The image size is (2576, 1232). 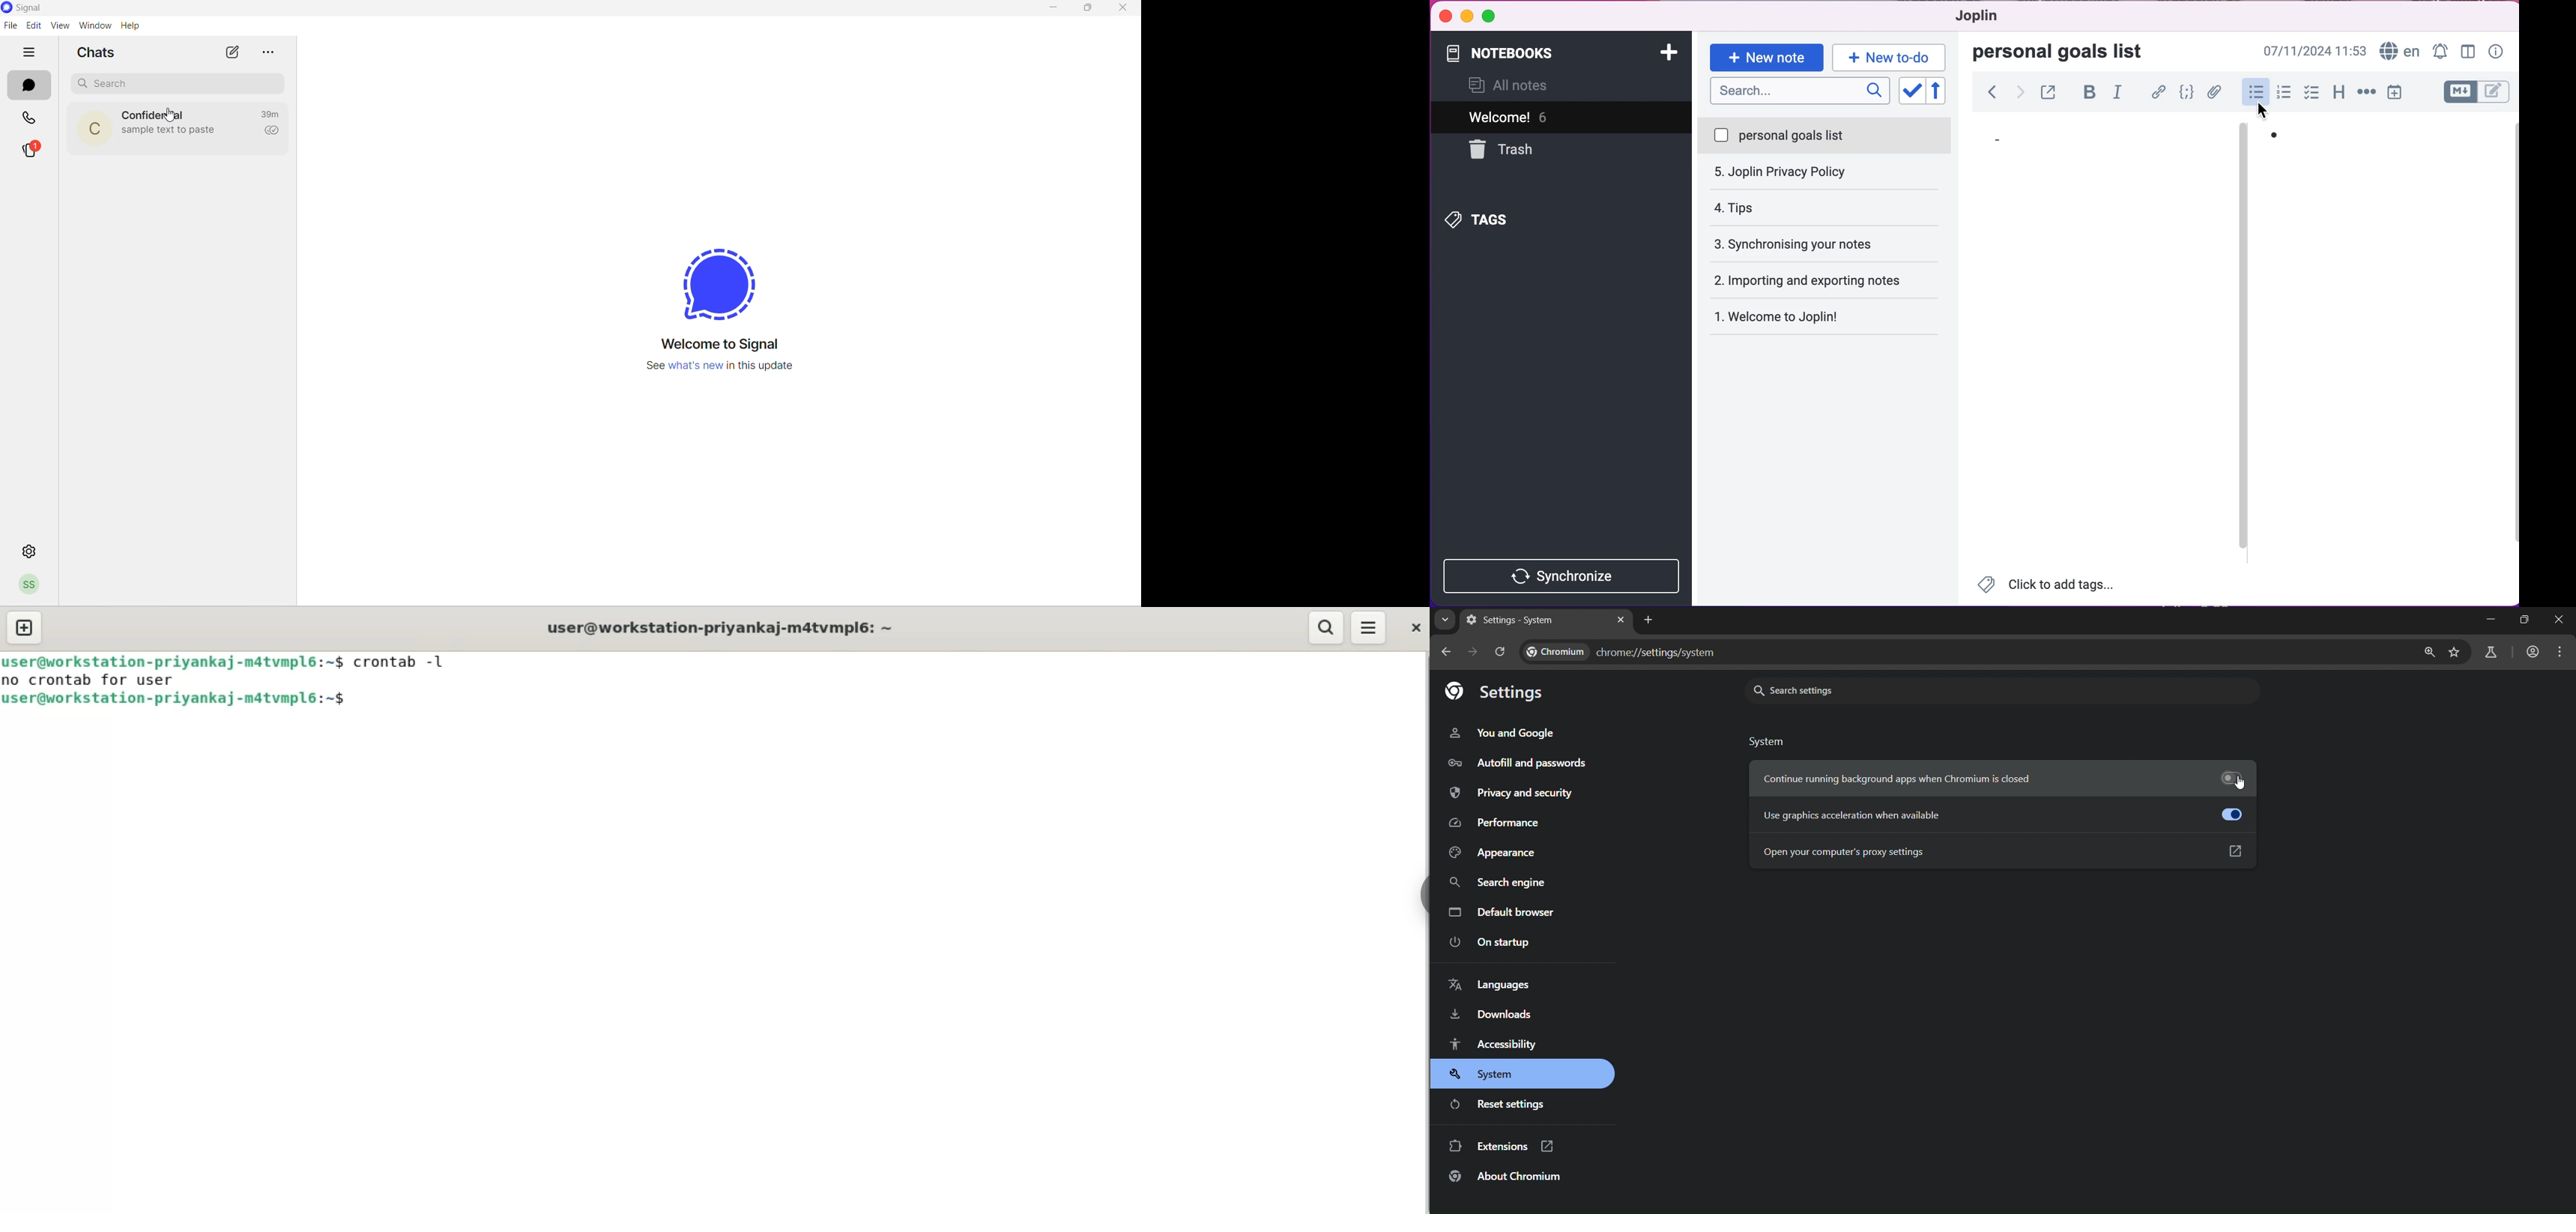 I want to click on italic, so click(x=2120, y=95).